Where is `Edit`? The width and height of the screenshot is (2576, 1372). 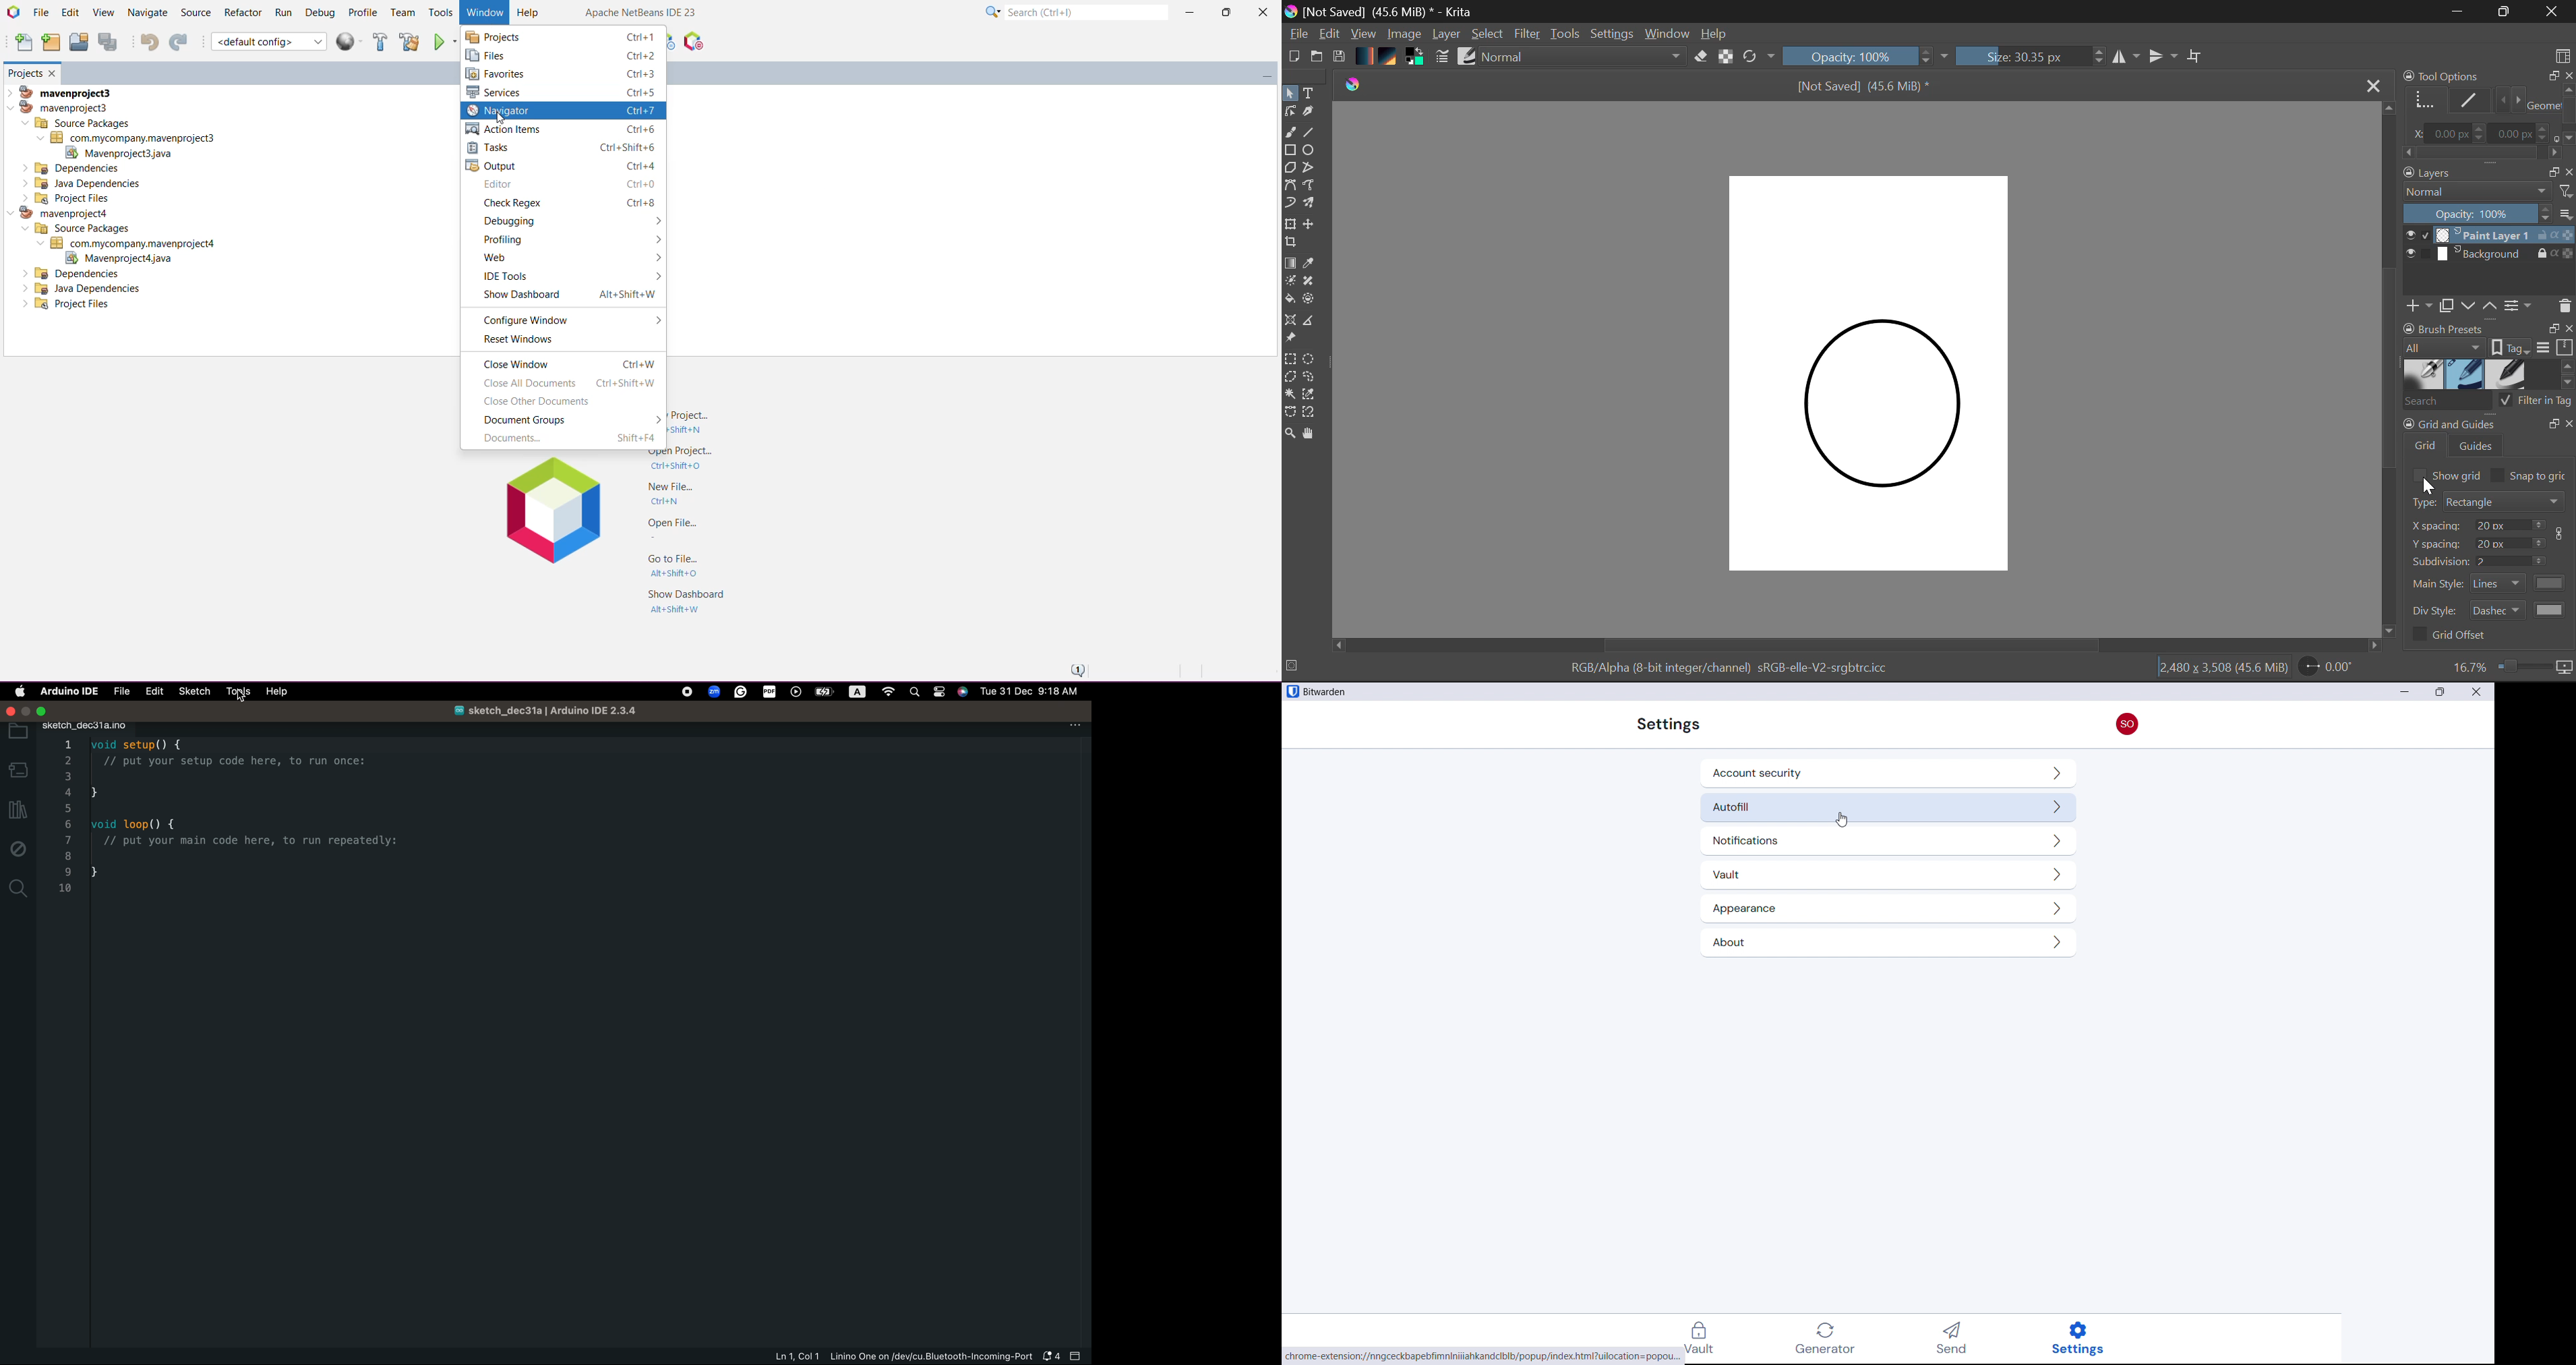 Edit is located at coordinates (1330, 34).